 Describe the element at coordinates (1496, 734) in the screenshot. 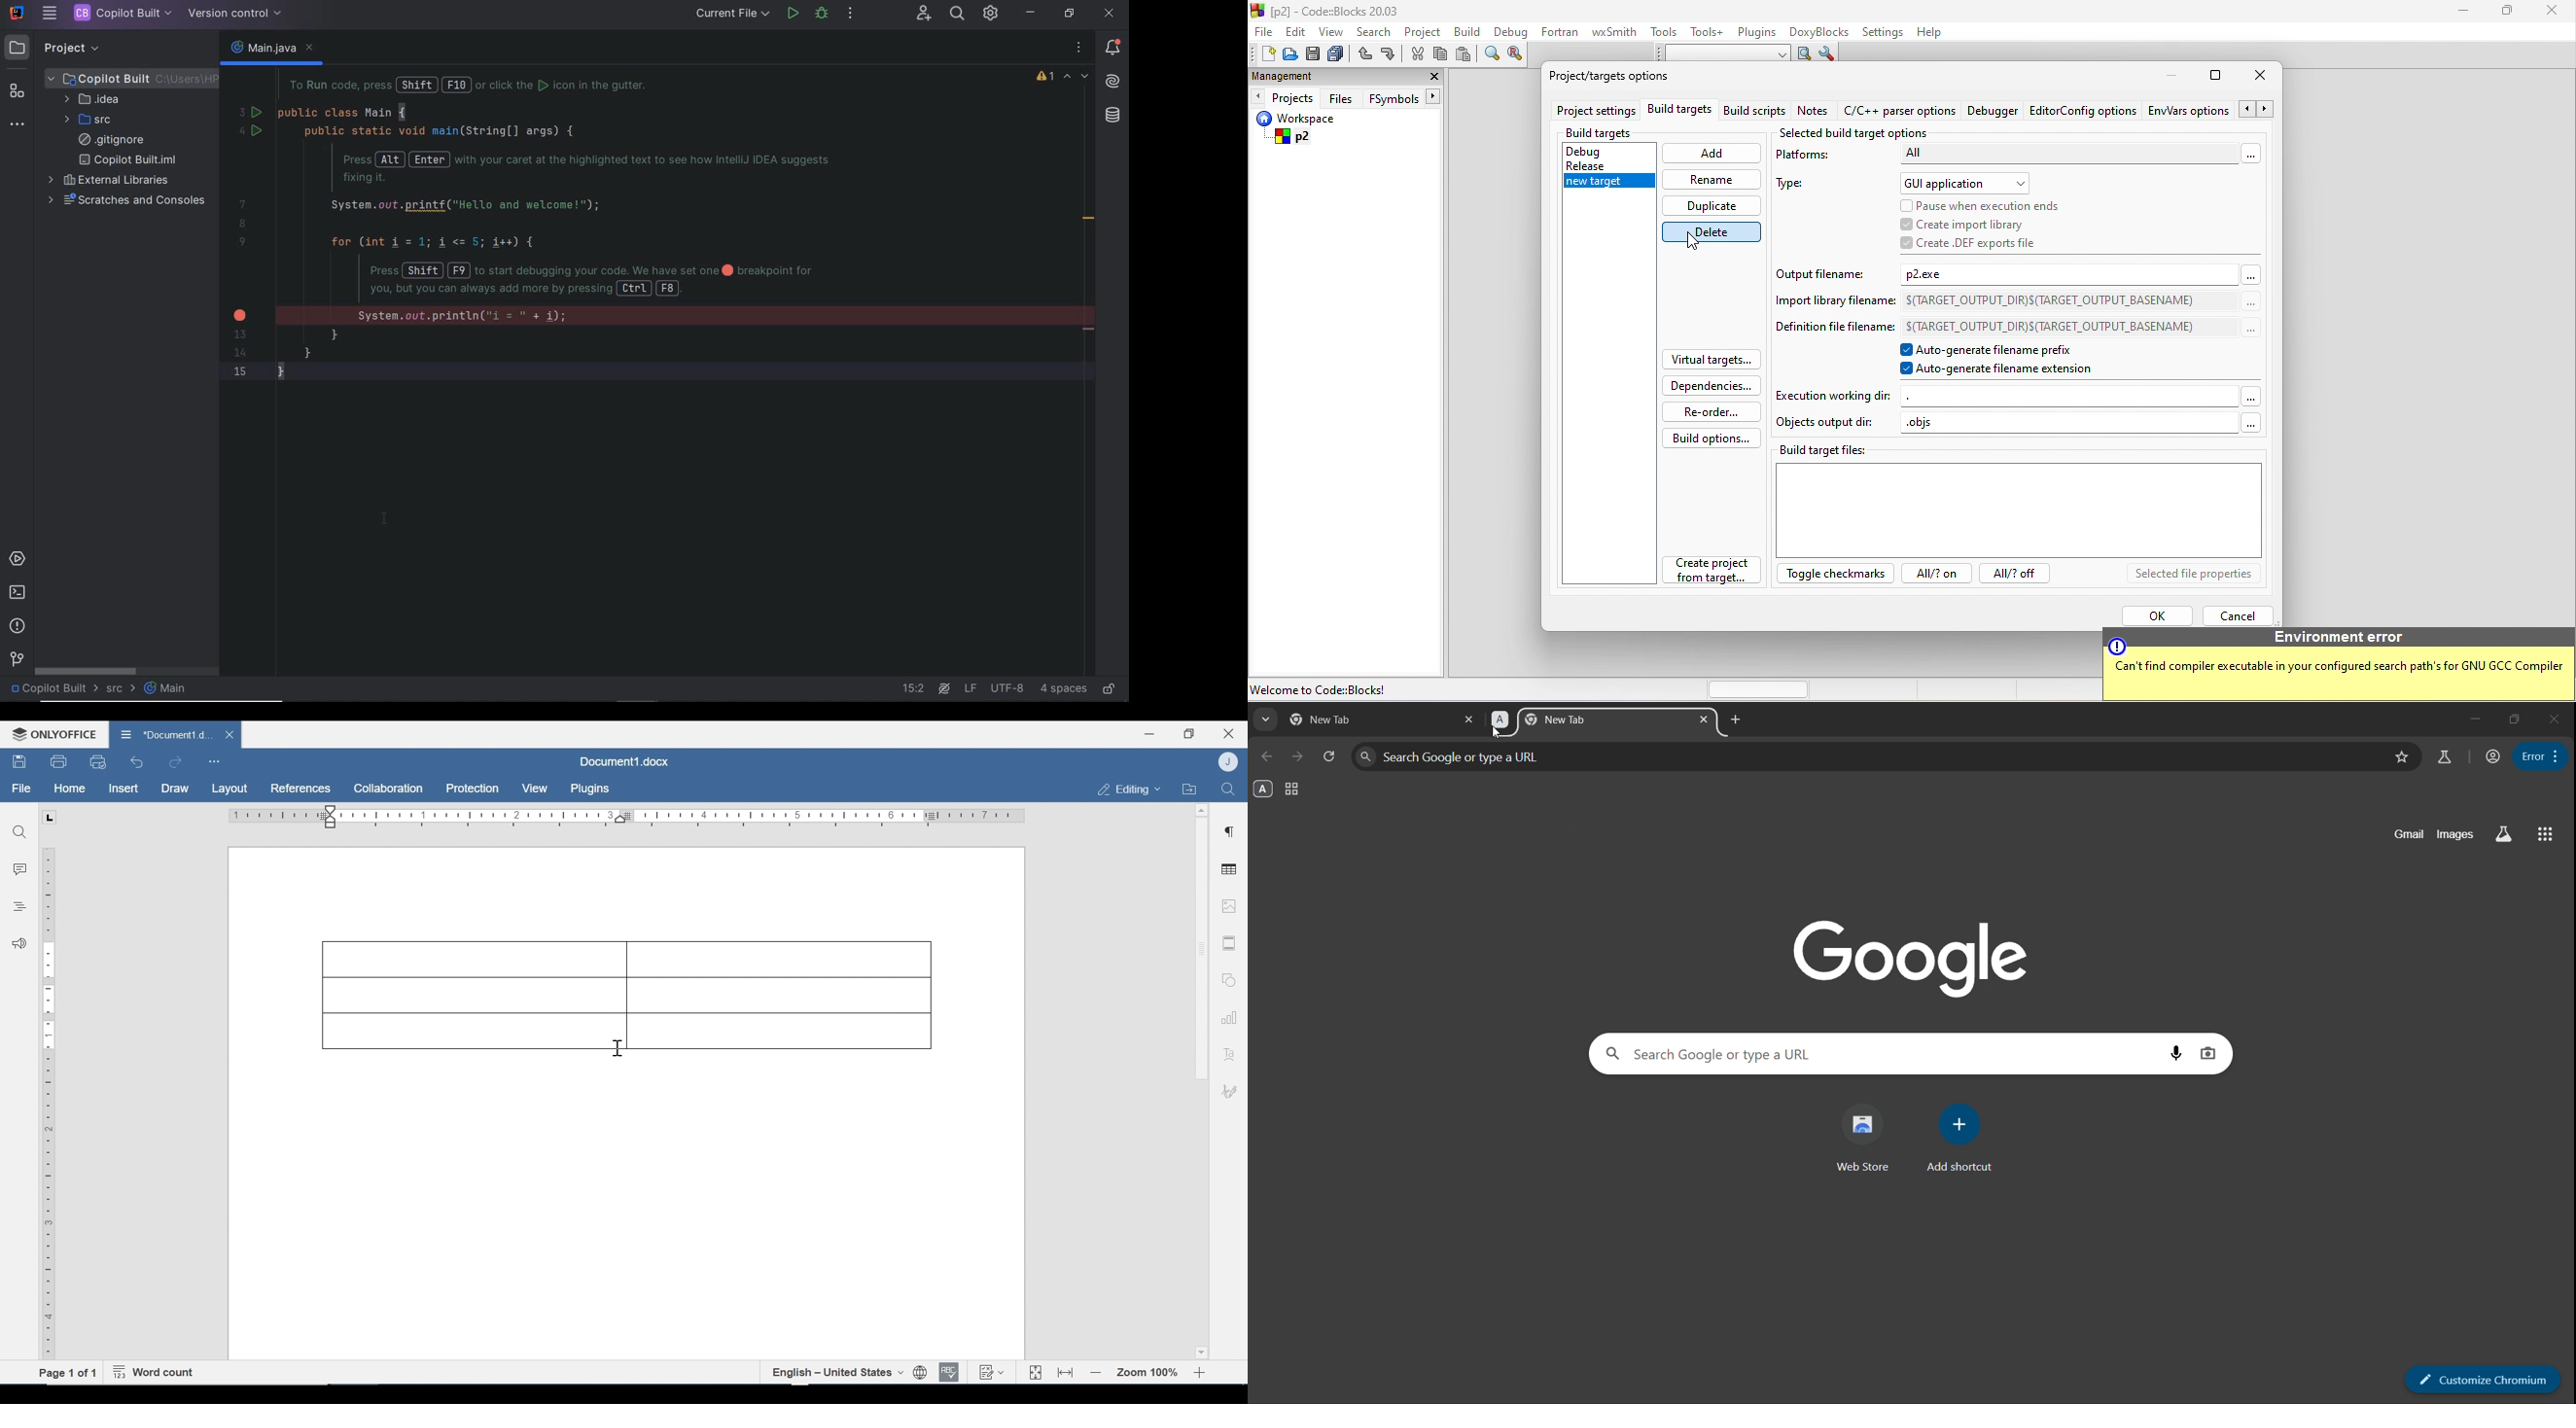

I see `cursor` at that location.